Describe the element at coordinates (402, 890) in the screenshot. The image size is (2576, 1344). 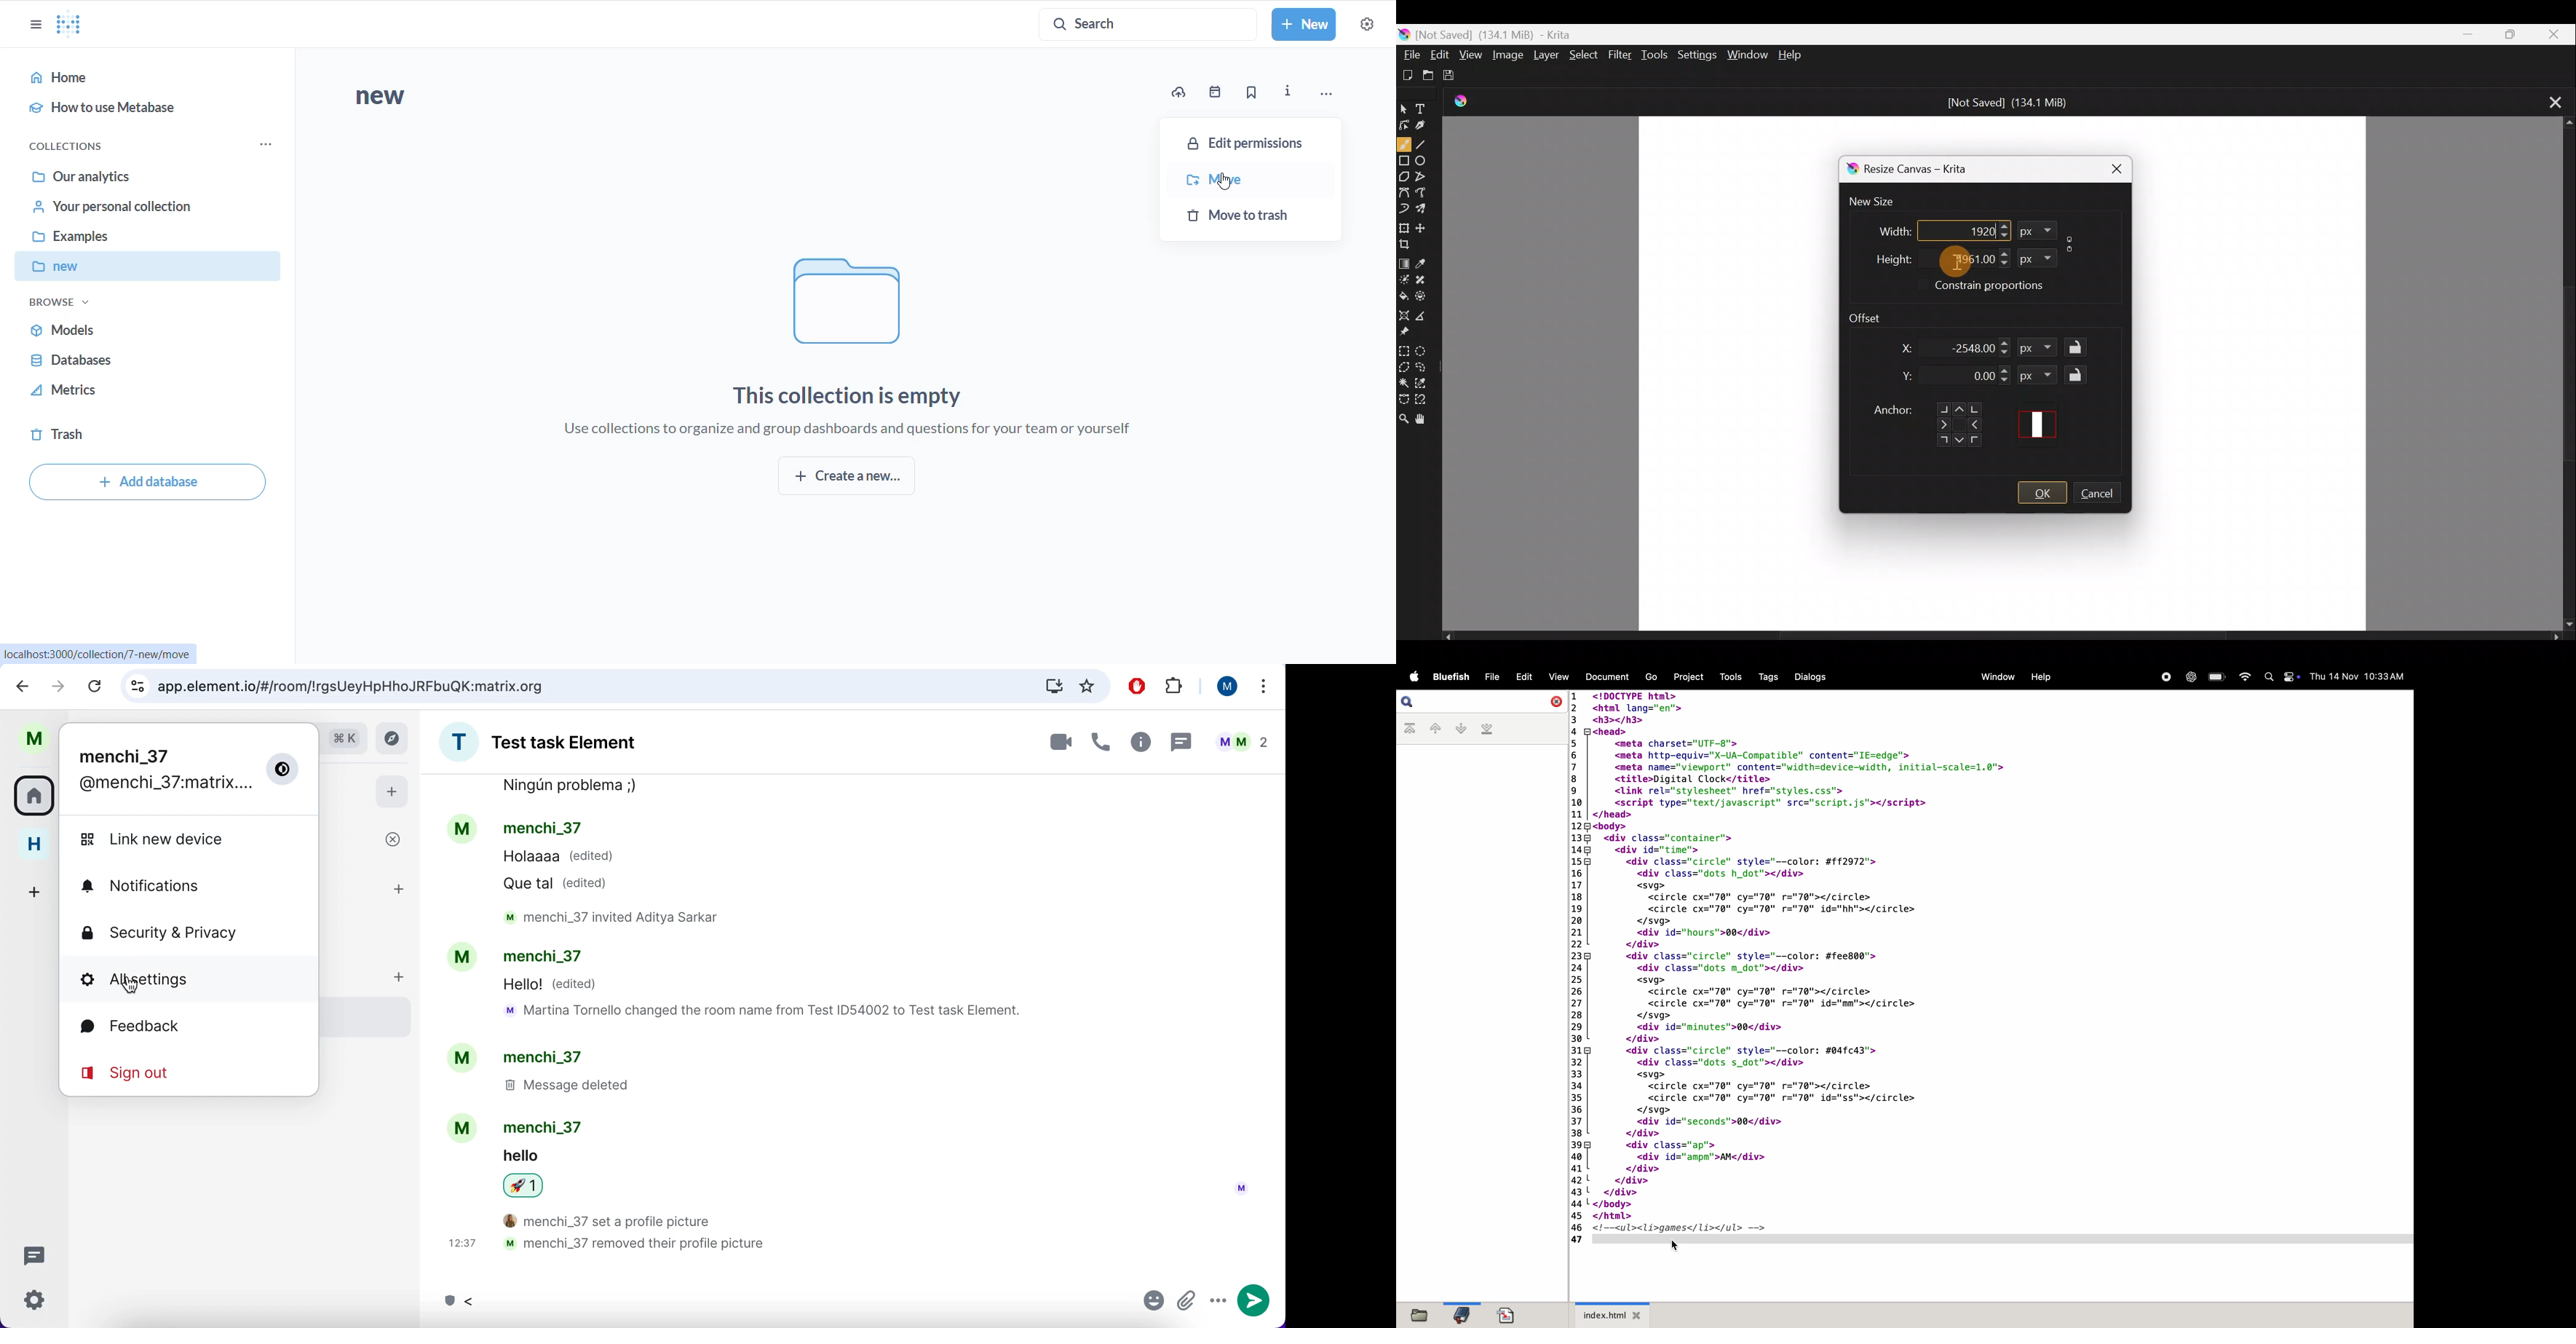
I see `add` at that location.